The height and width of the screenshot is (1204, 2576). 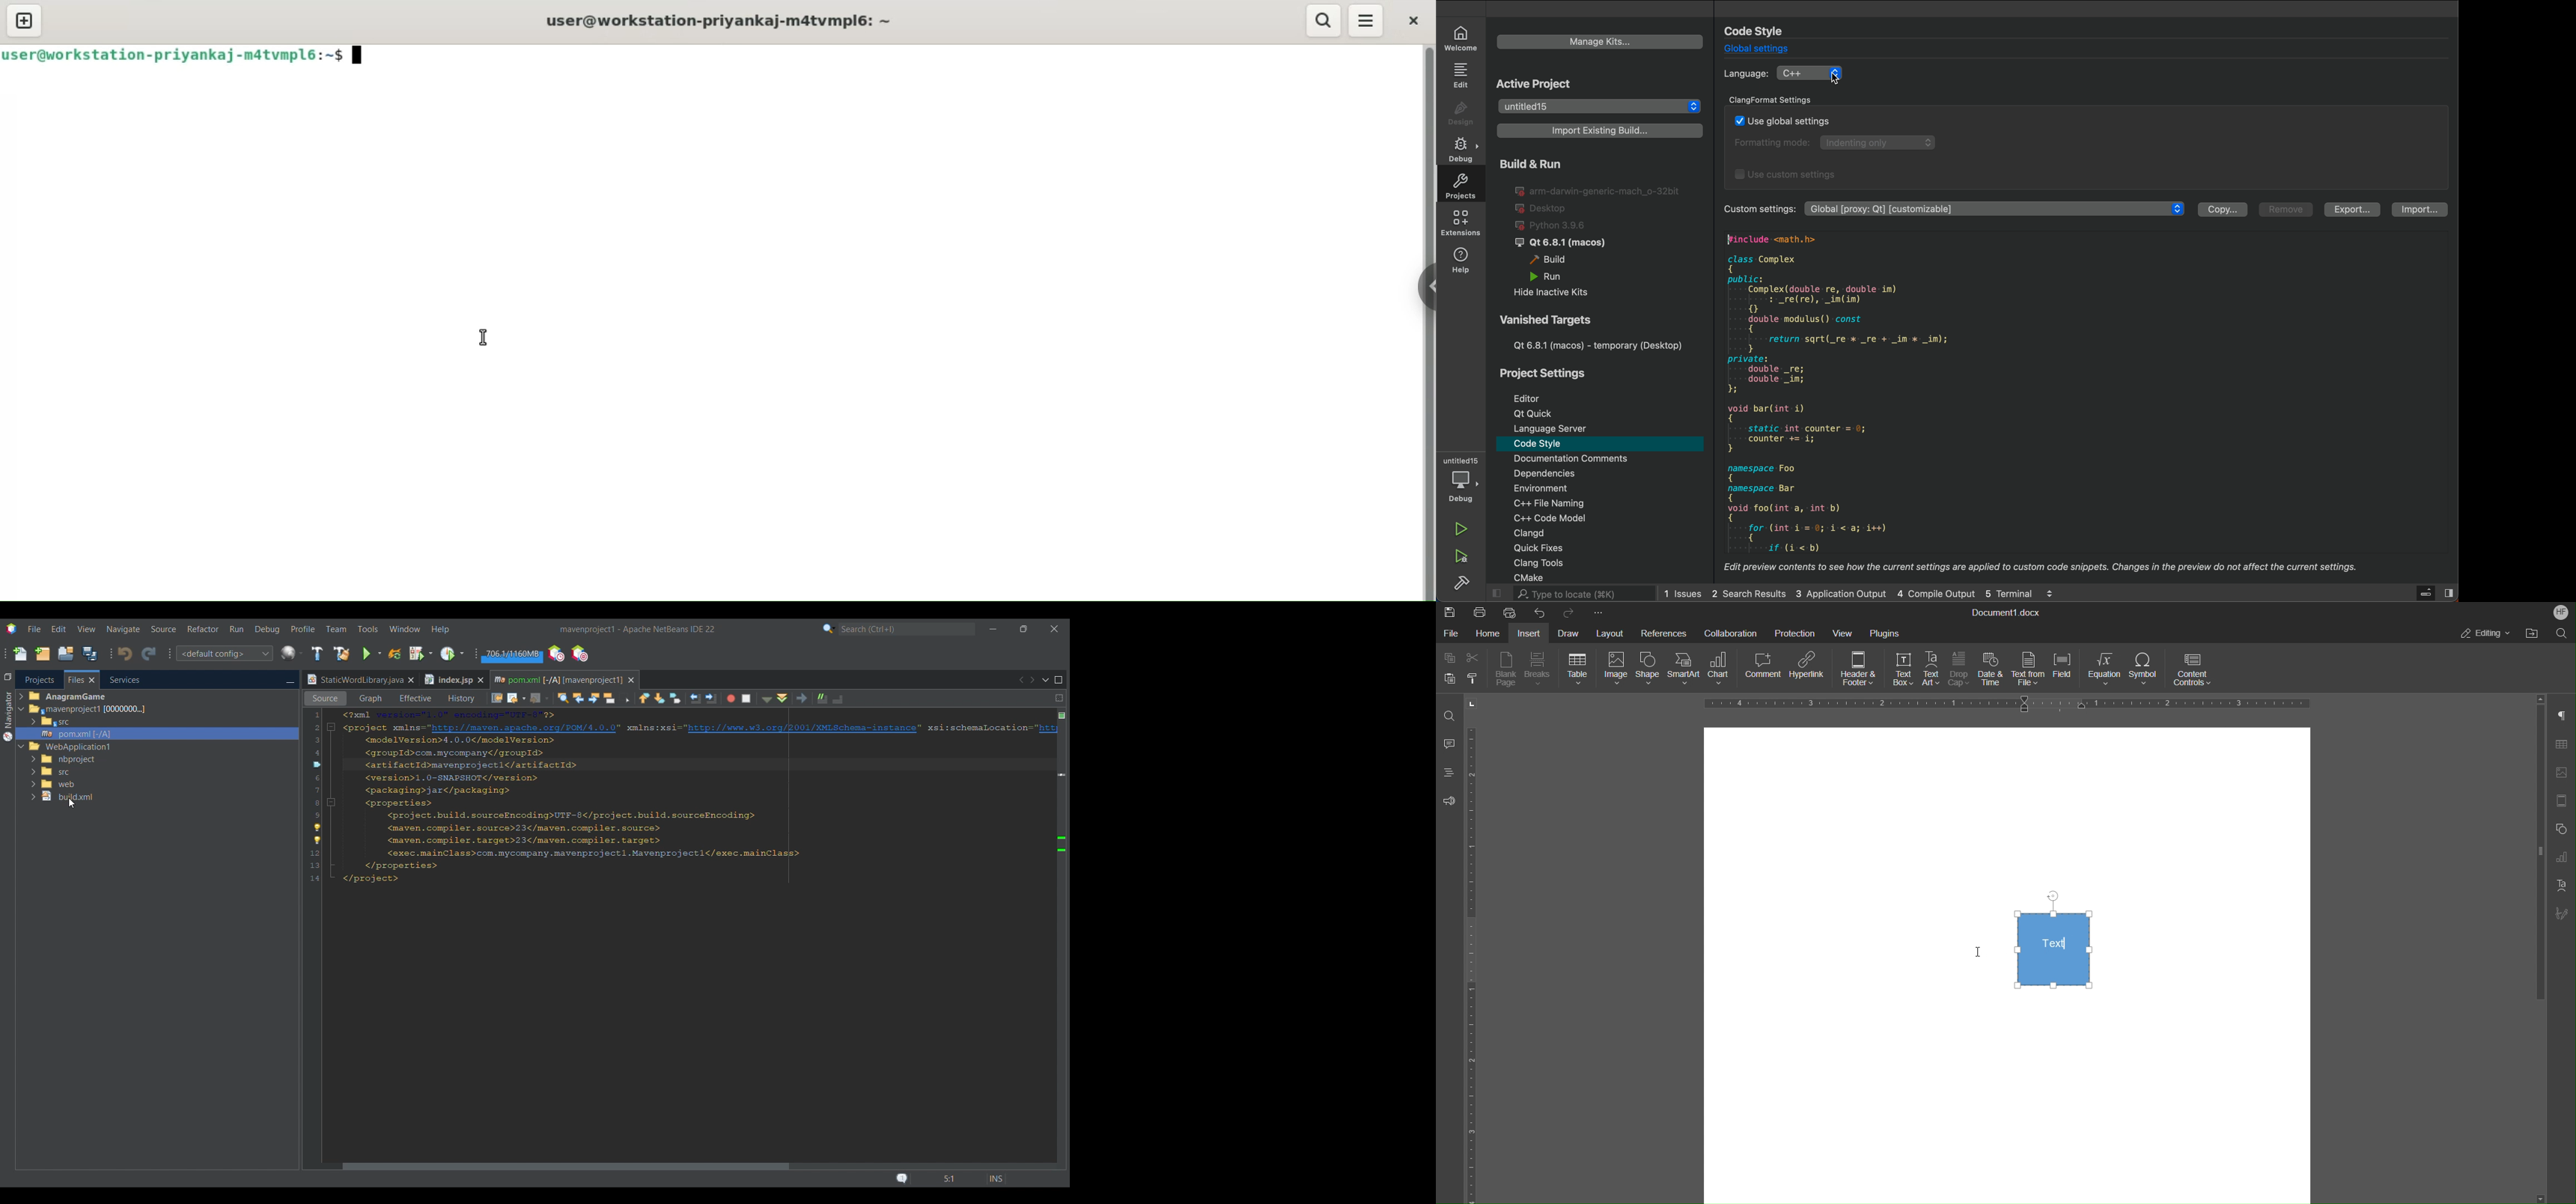 What do you see at coordinates (1480, 612) in the screenshot?
I see `Print` at bounding box center [1480, 612].